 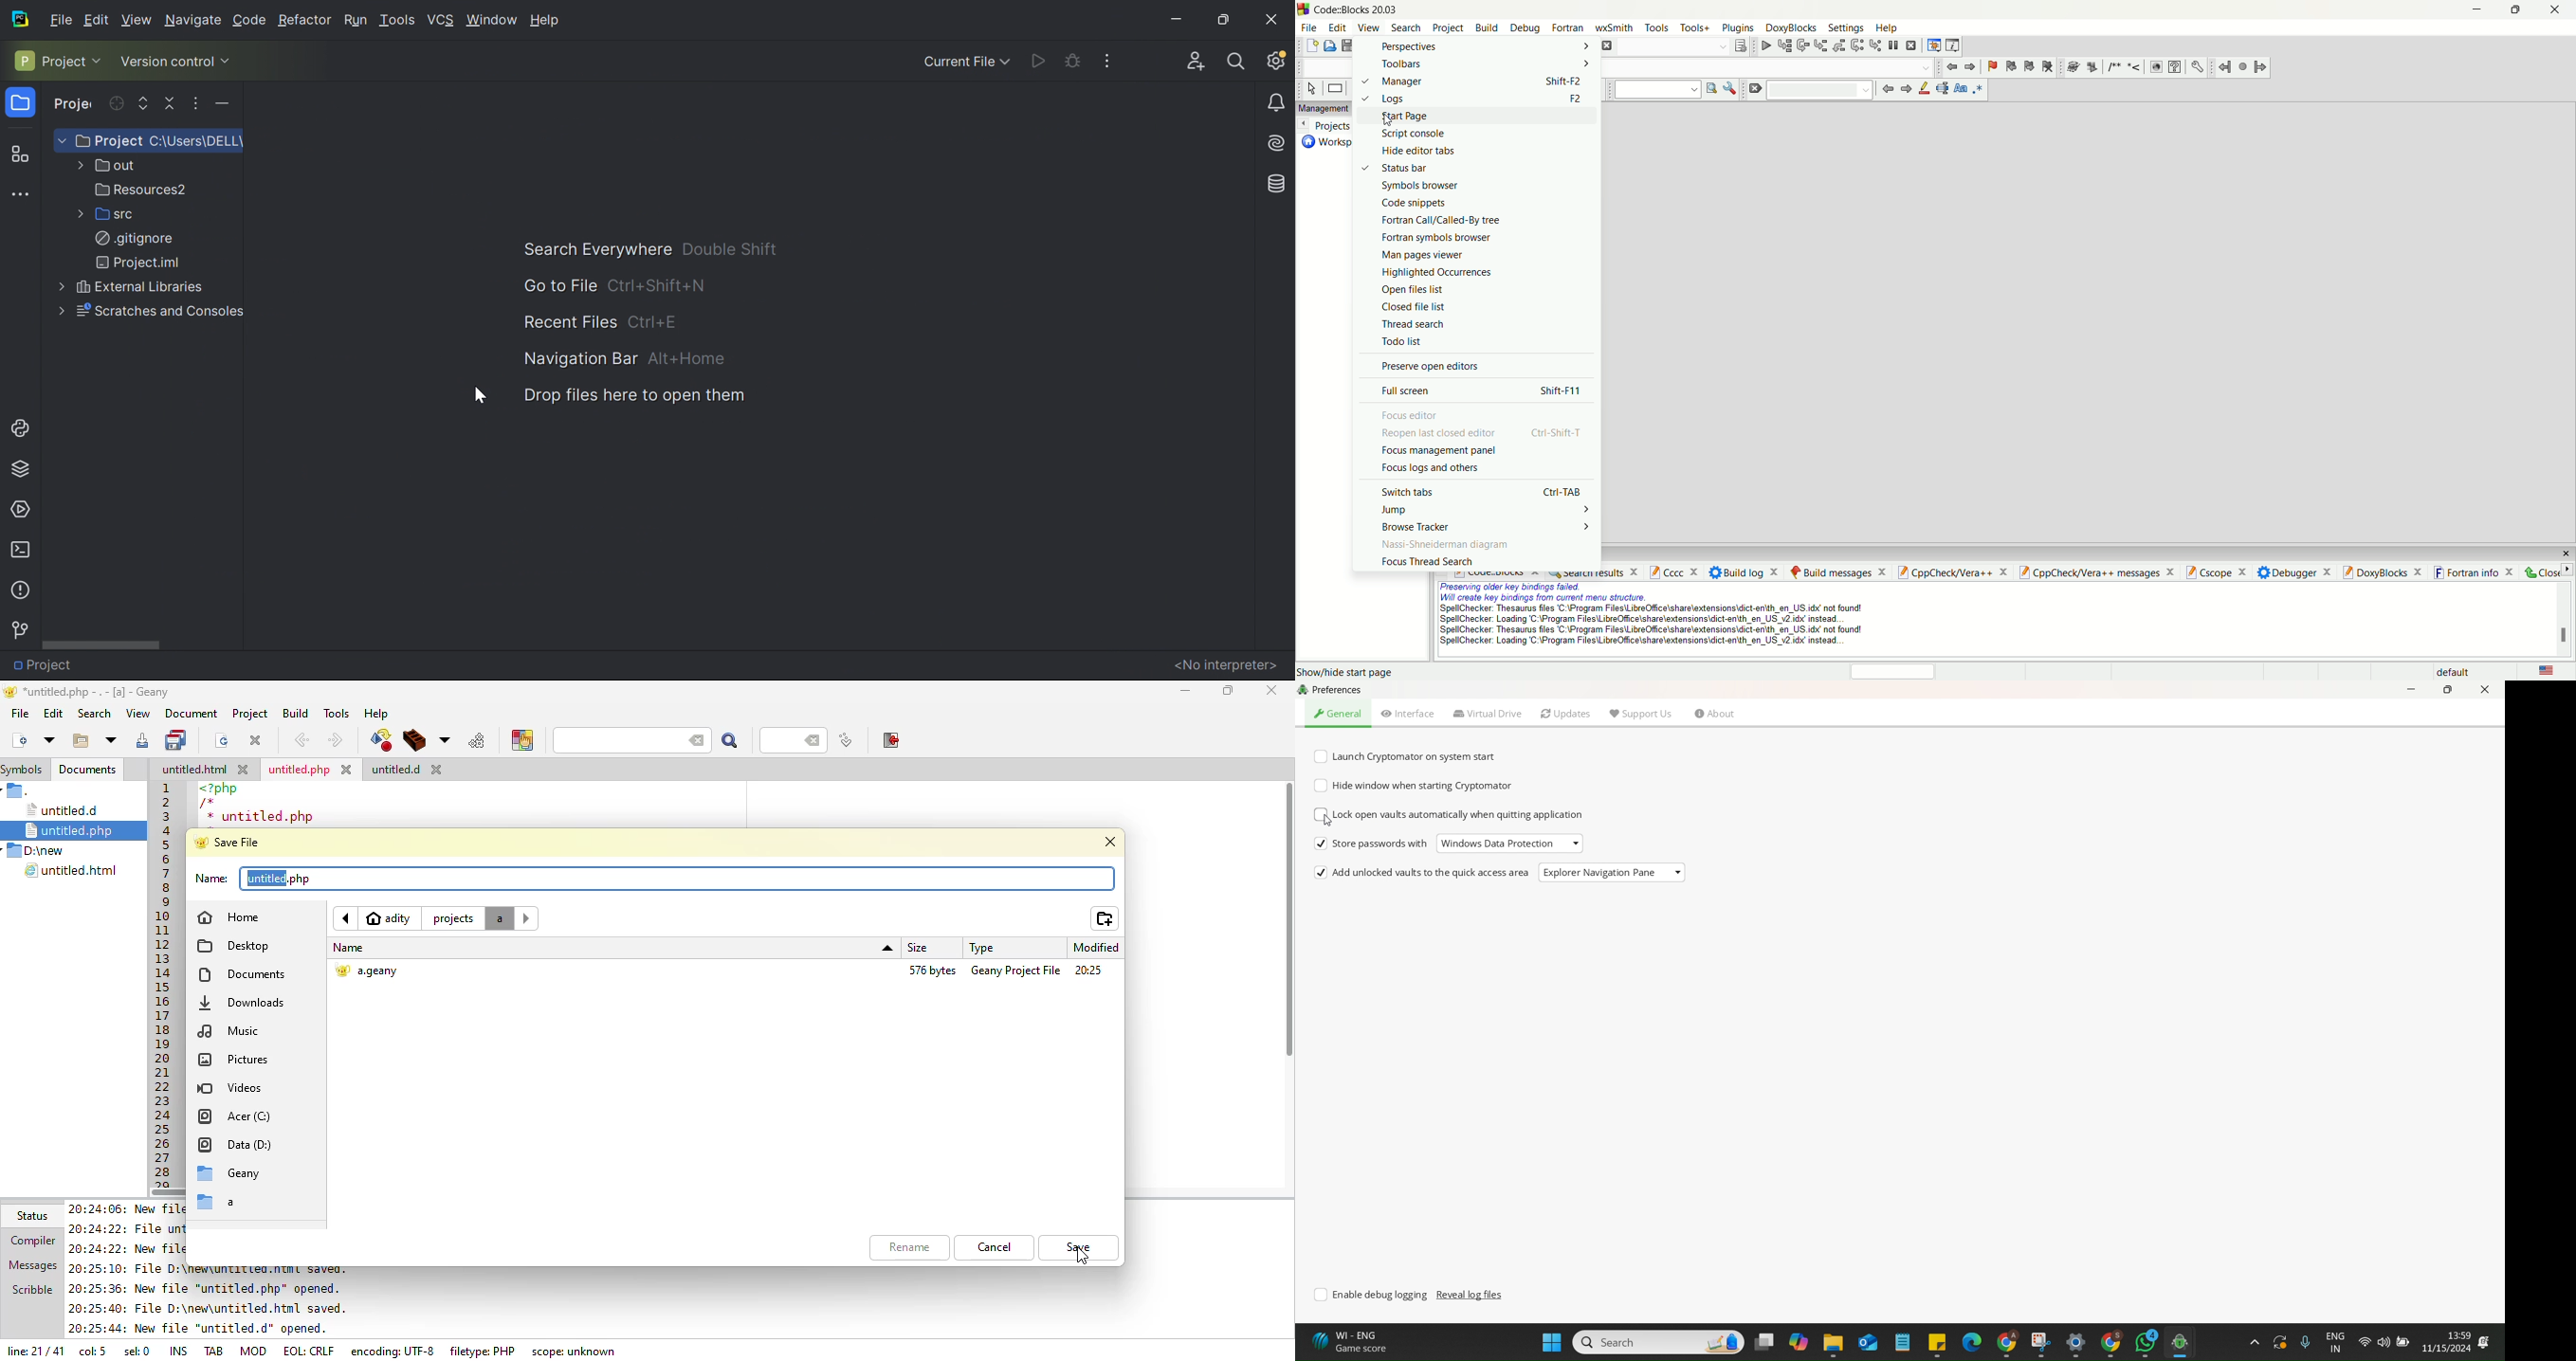 What do you see at coordinates (304, 20) in the screenshot?
I see `Refactor` at bounding box center [304, 20].